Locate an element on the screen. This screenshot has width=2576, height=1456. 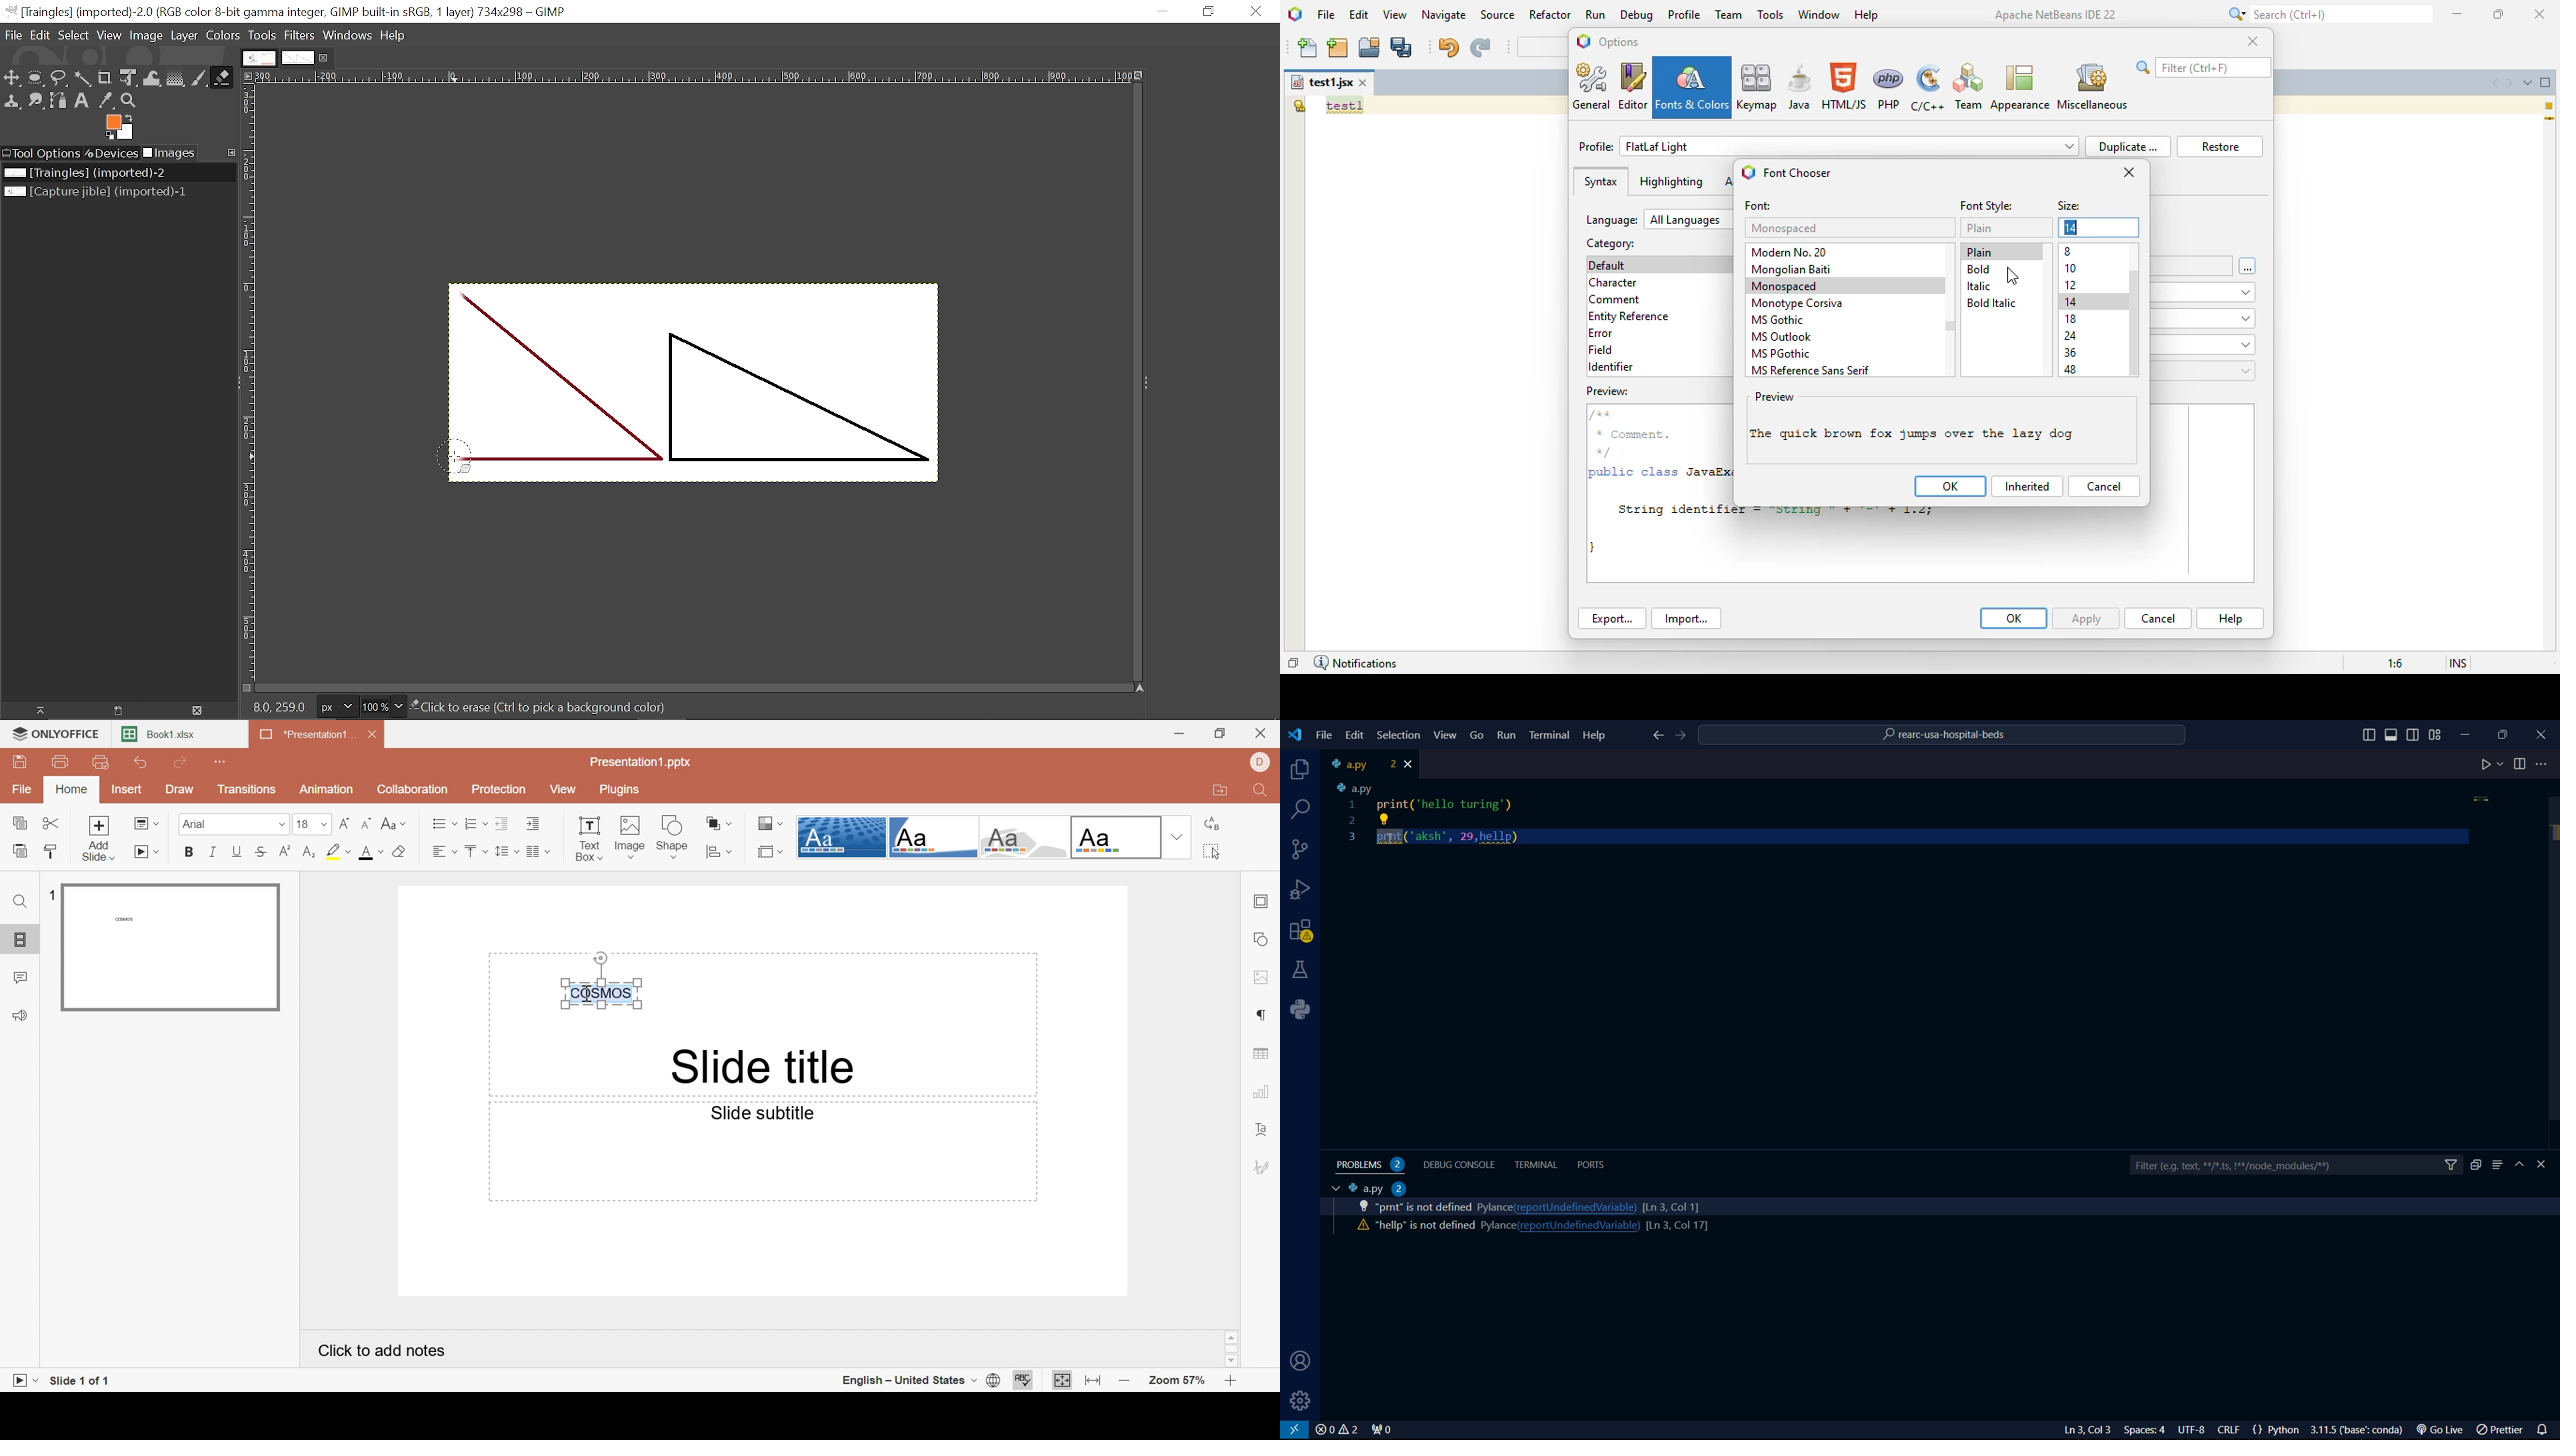
Transitions is located at coordinates (247, 790).